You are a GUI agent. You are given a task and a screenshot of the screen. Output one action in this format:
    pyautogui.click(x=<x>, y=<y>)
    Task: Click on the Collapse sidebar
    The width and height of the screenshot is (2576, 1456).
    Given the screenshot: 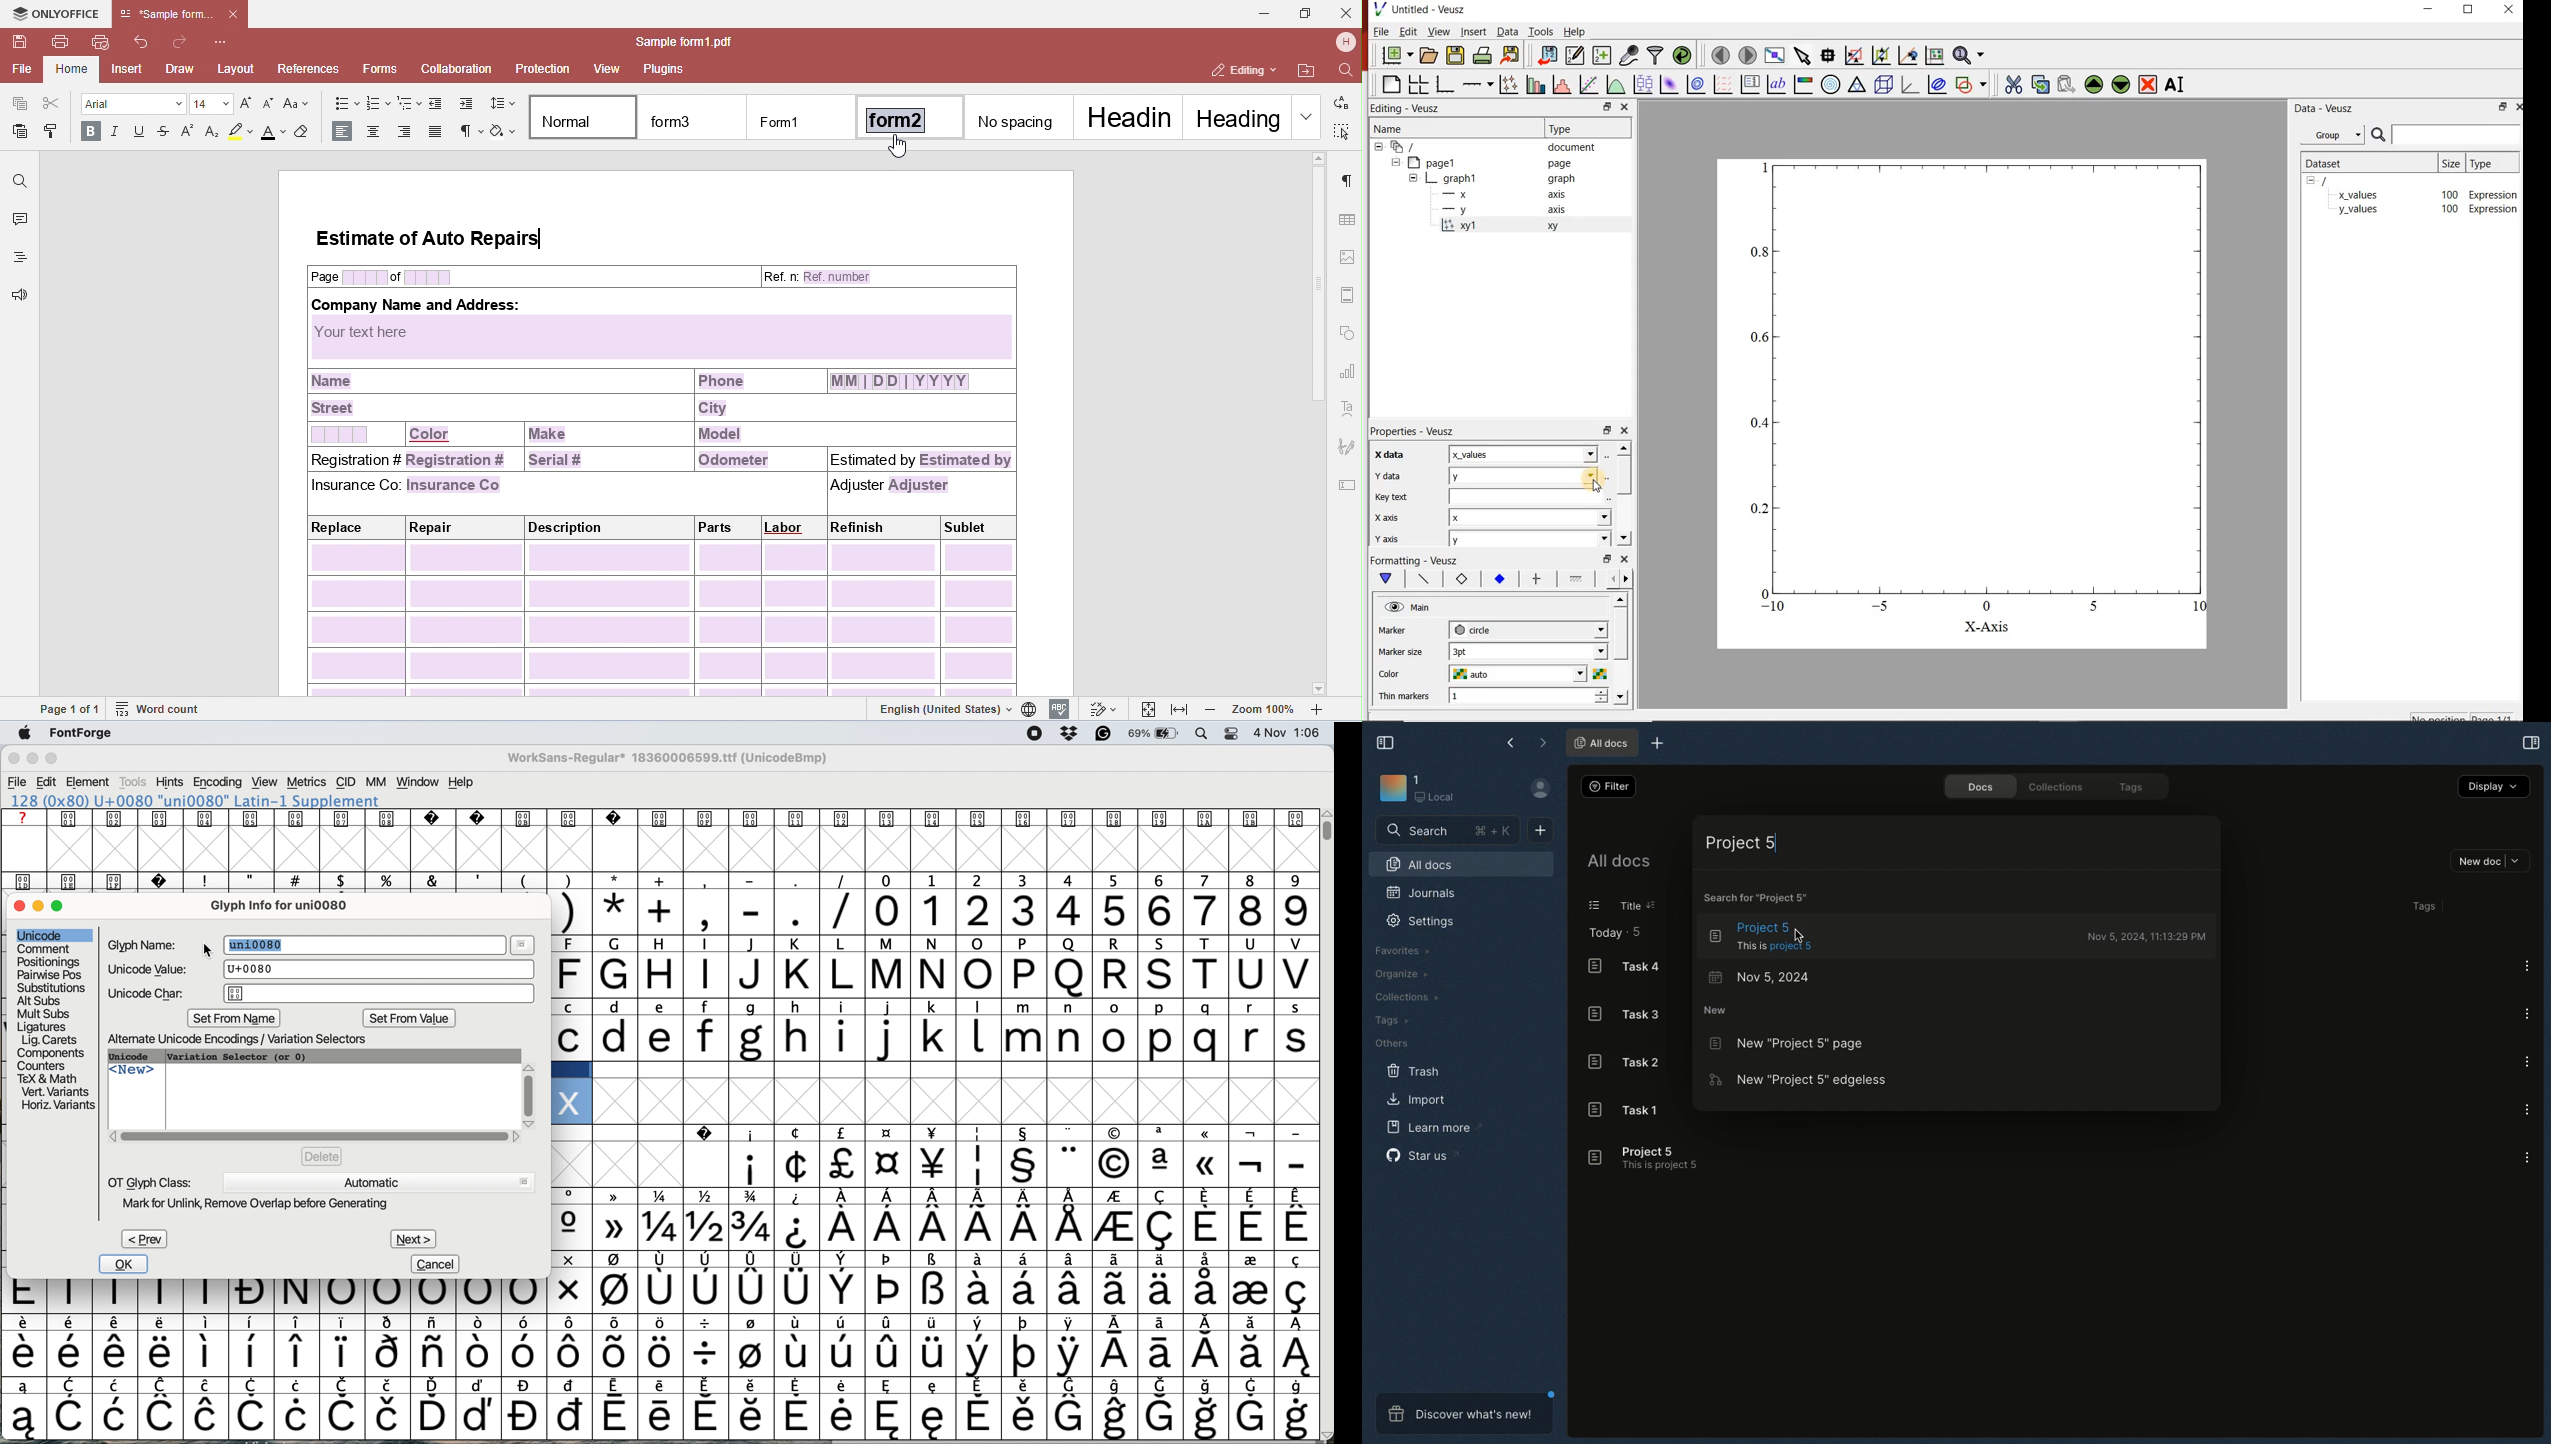 What is the action you would take?
    pyautogui.click(x=1384, y=741)
    